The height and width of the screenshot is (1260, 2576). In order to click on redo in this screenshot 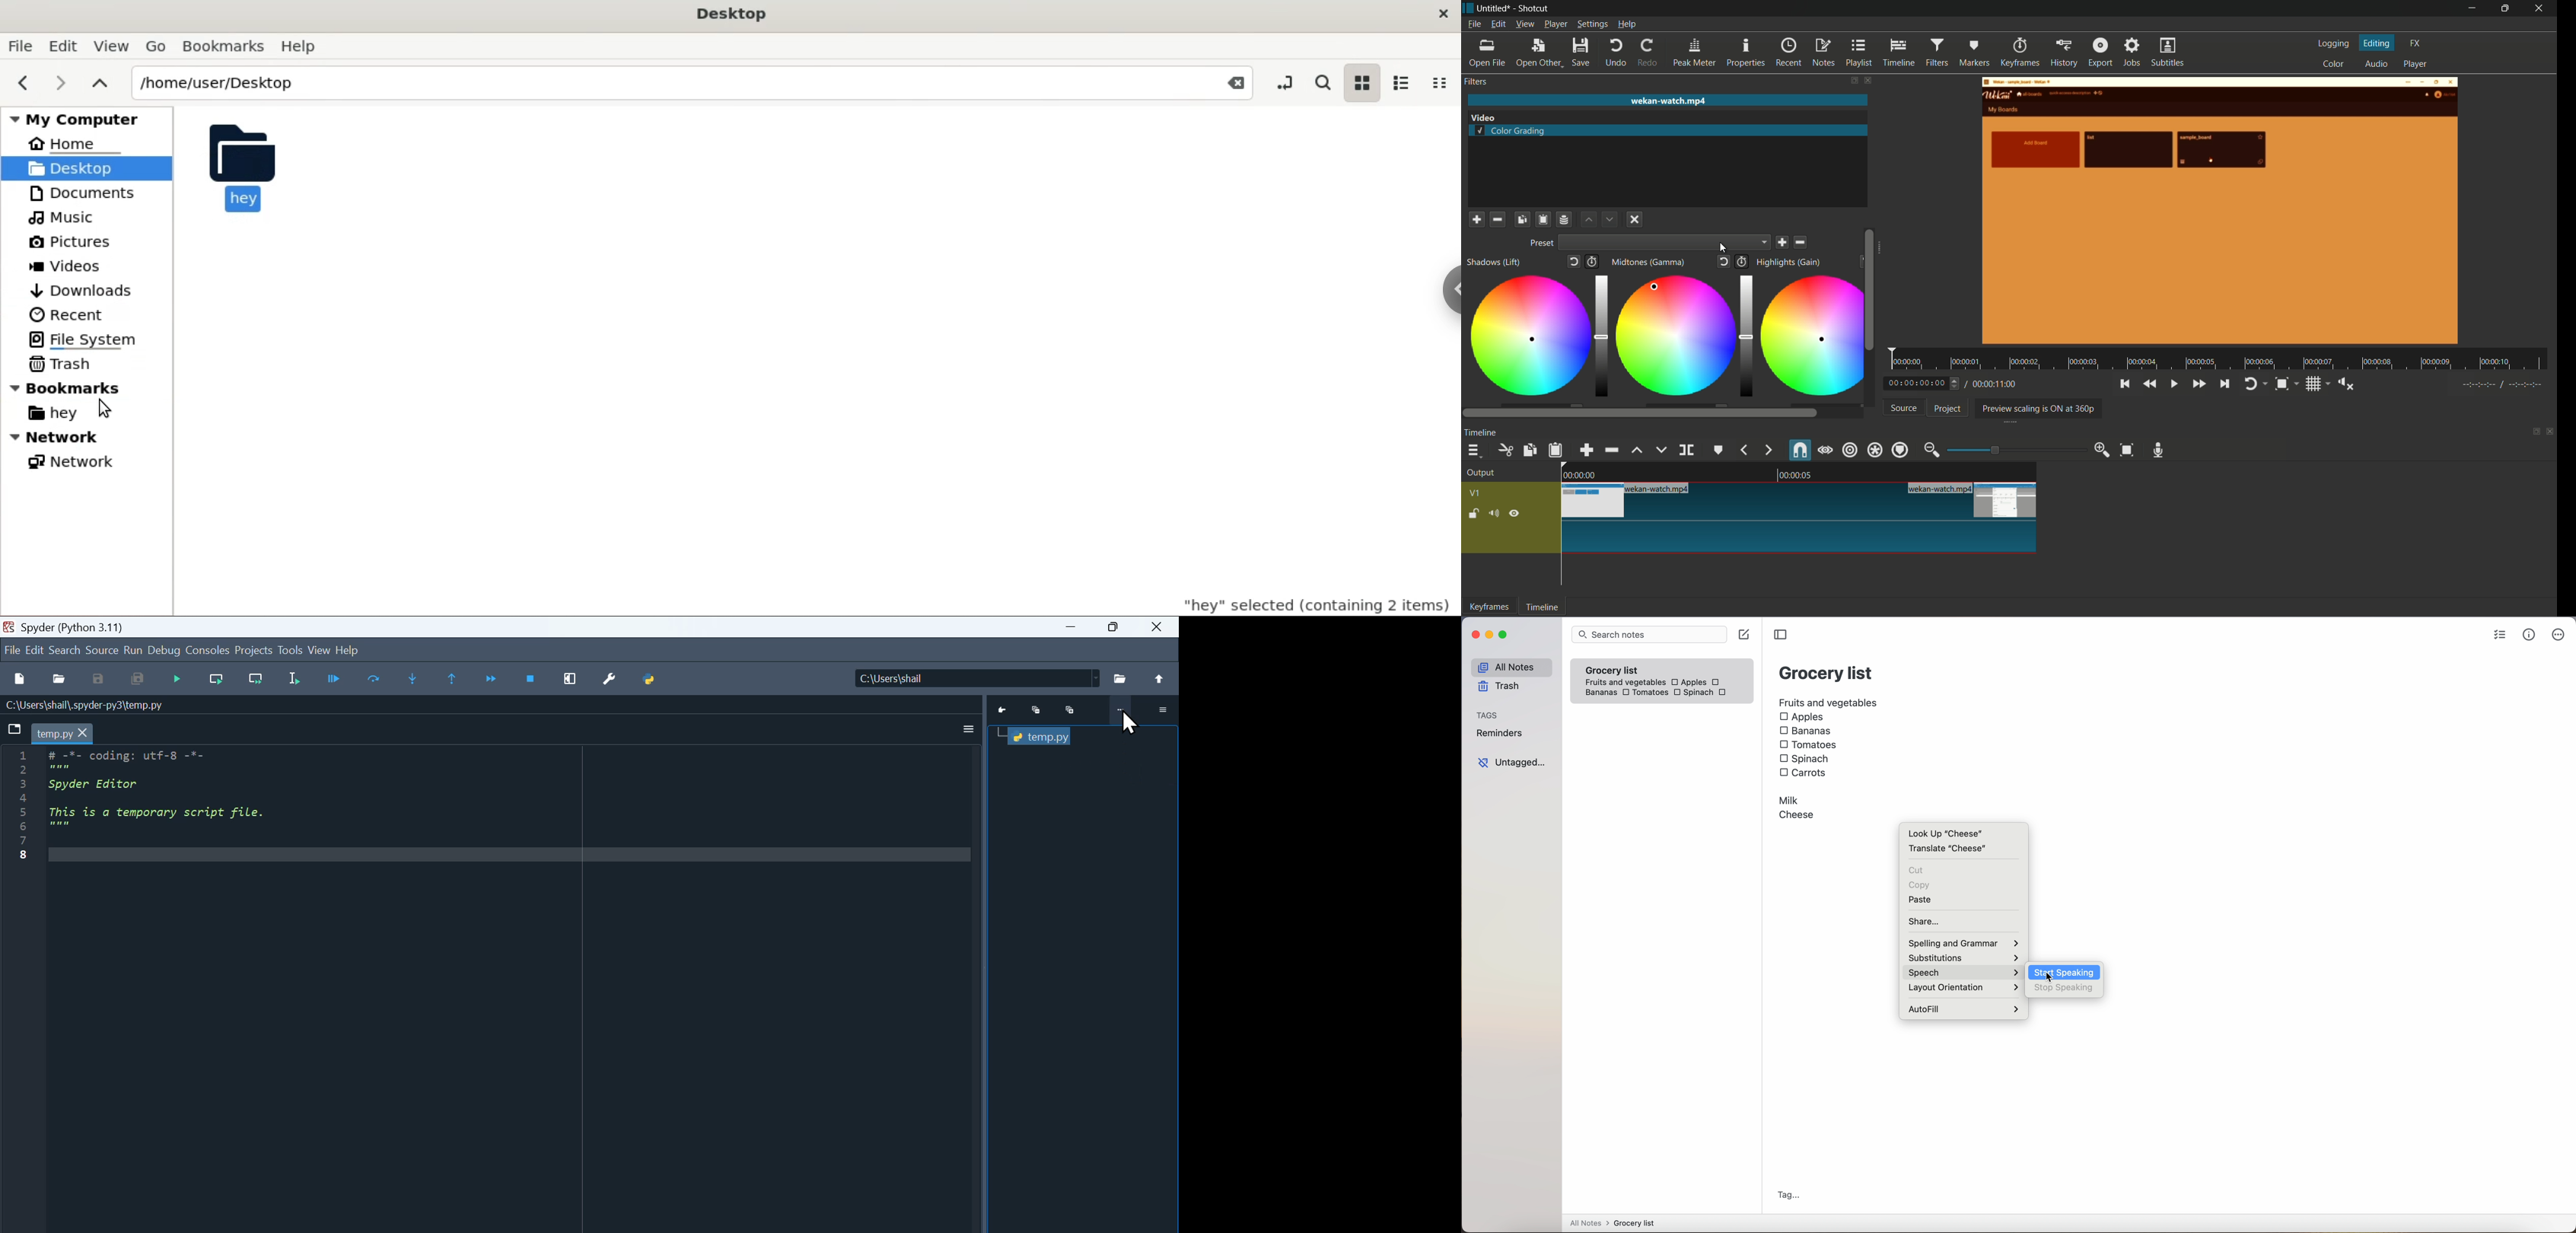, I will do `click(1649, 53)`.